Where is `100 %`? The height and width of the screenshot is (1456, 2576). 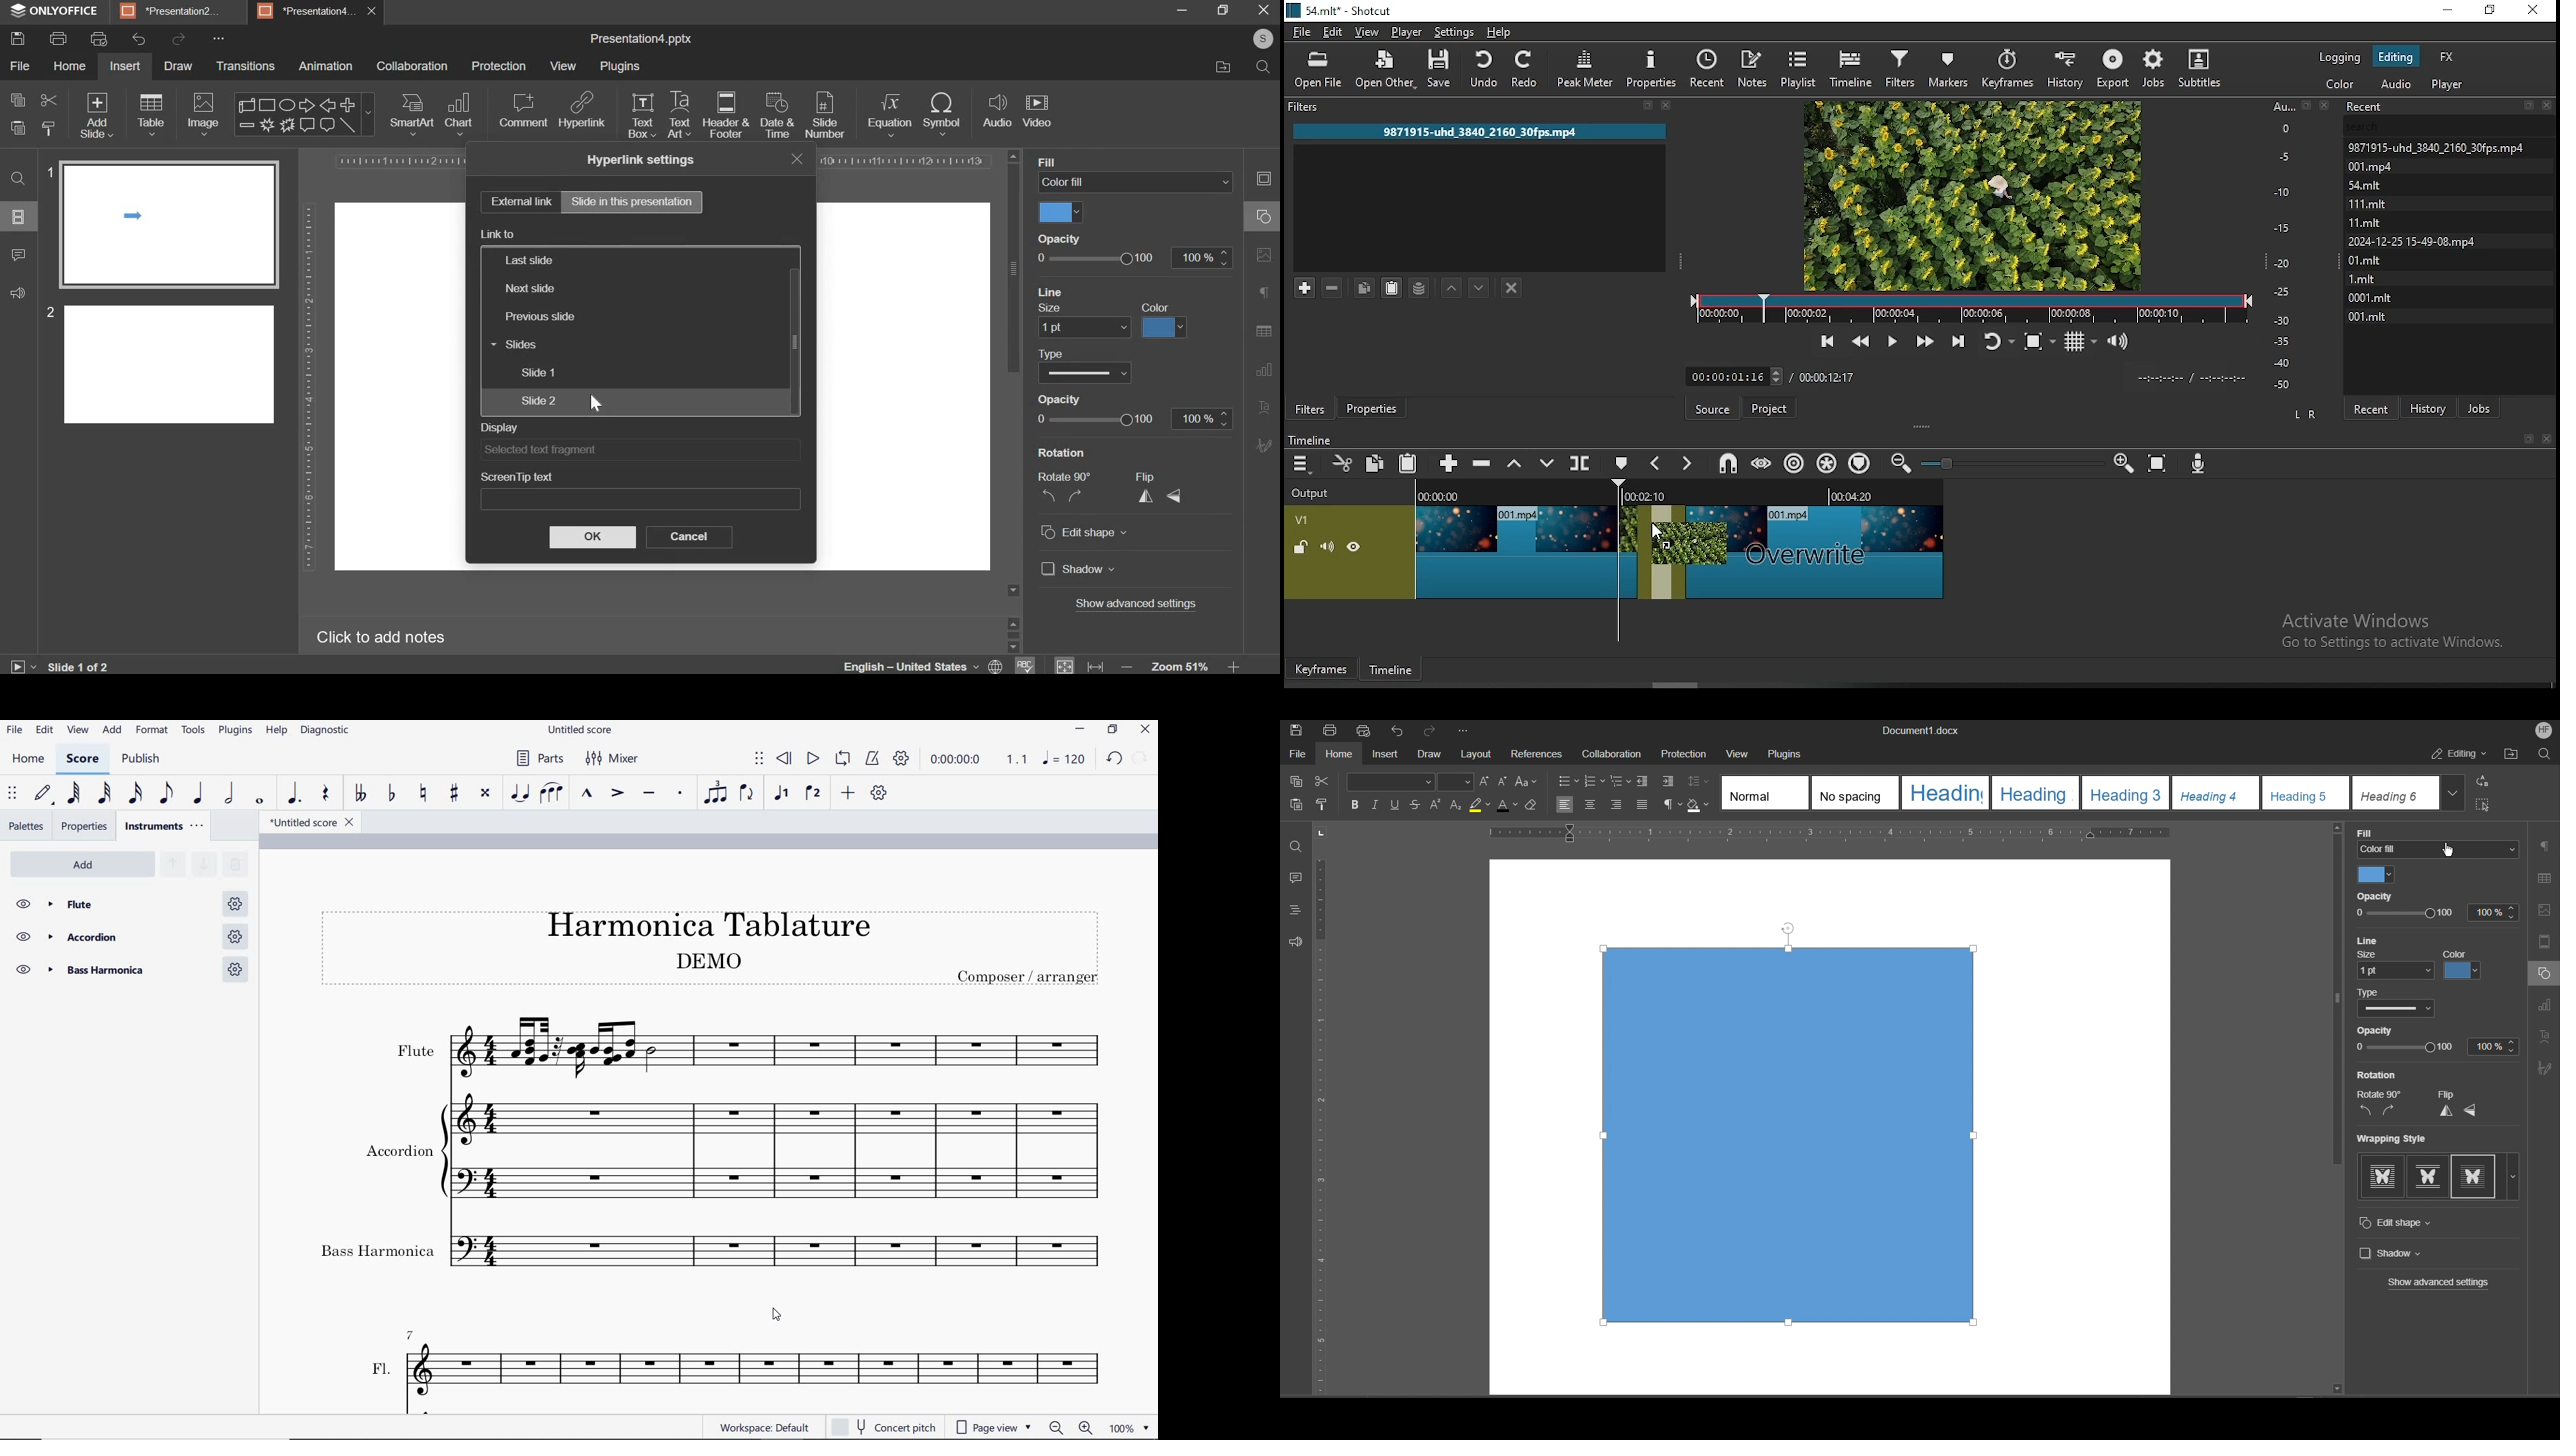
100 % is located at coordinates (1198, 418).